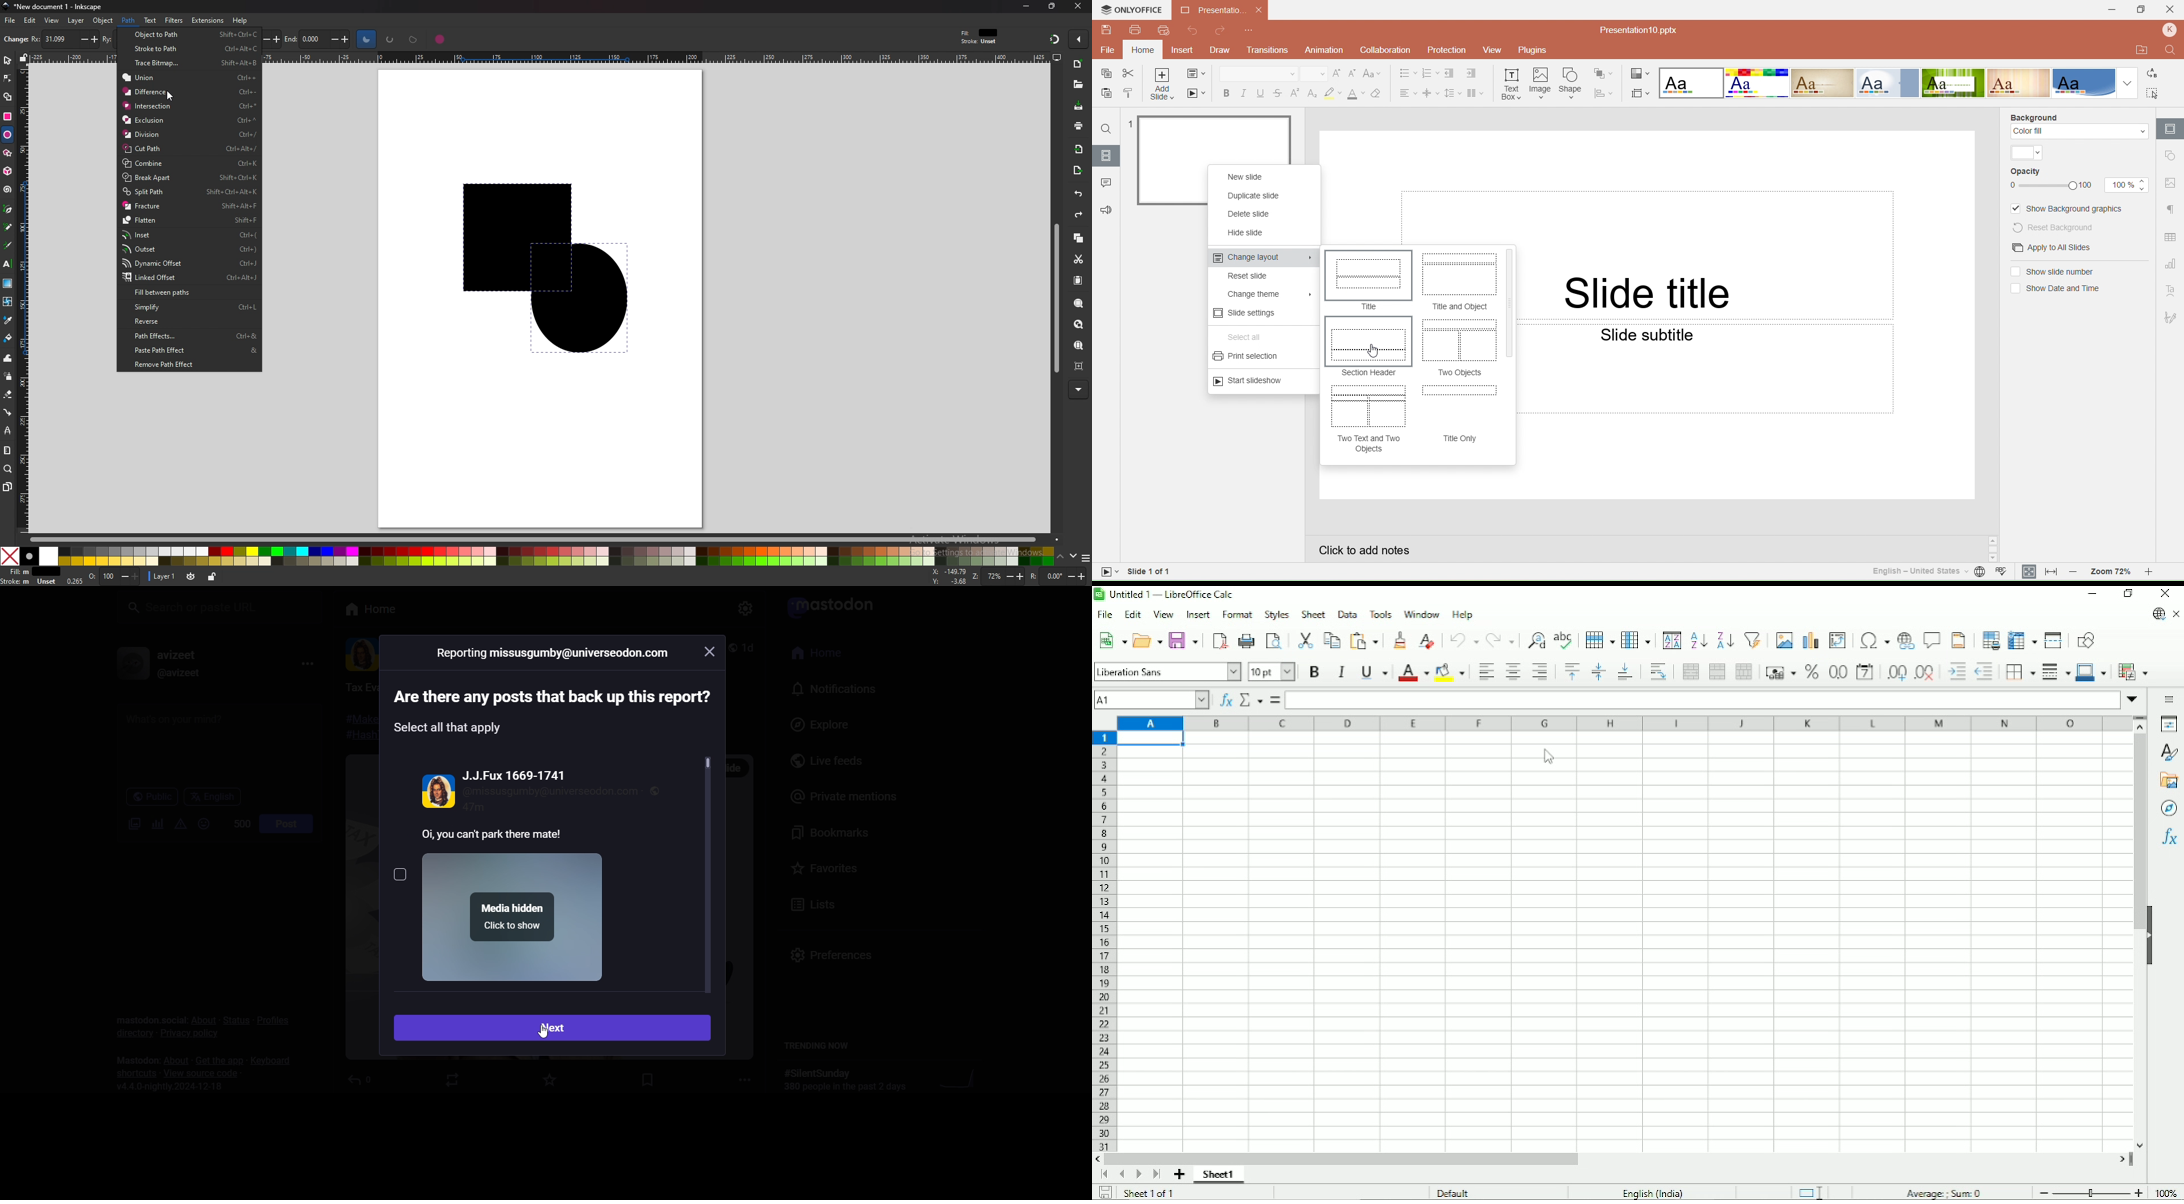  I want to click on style, so click(982, 36).